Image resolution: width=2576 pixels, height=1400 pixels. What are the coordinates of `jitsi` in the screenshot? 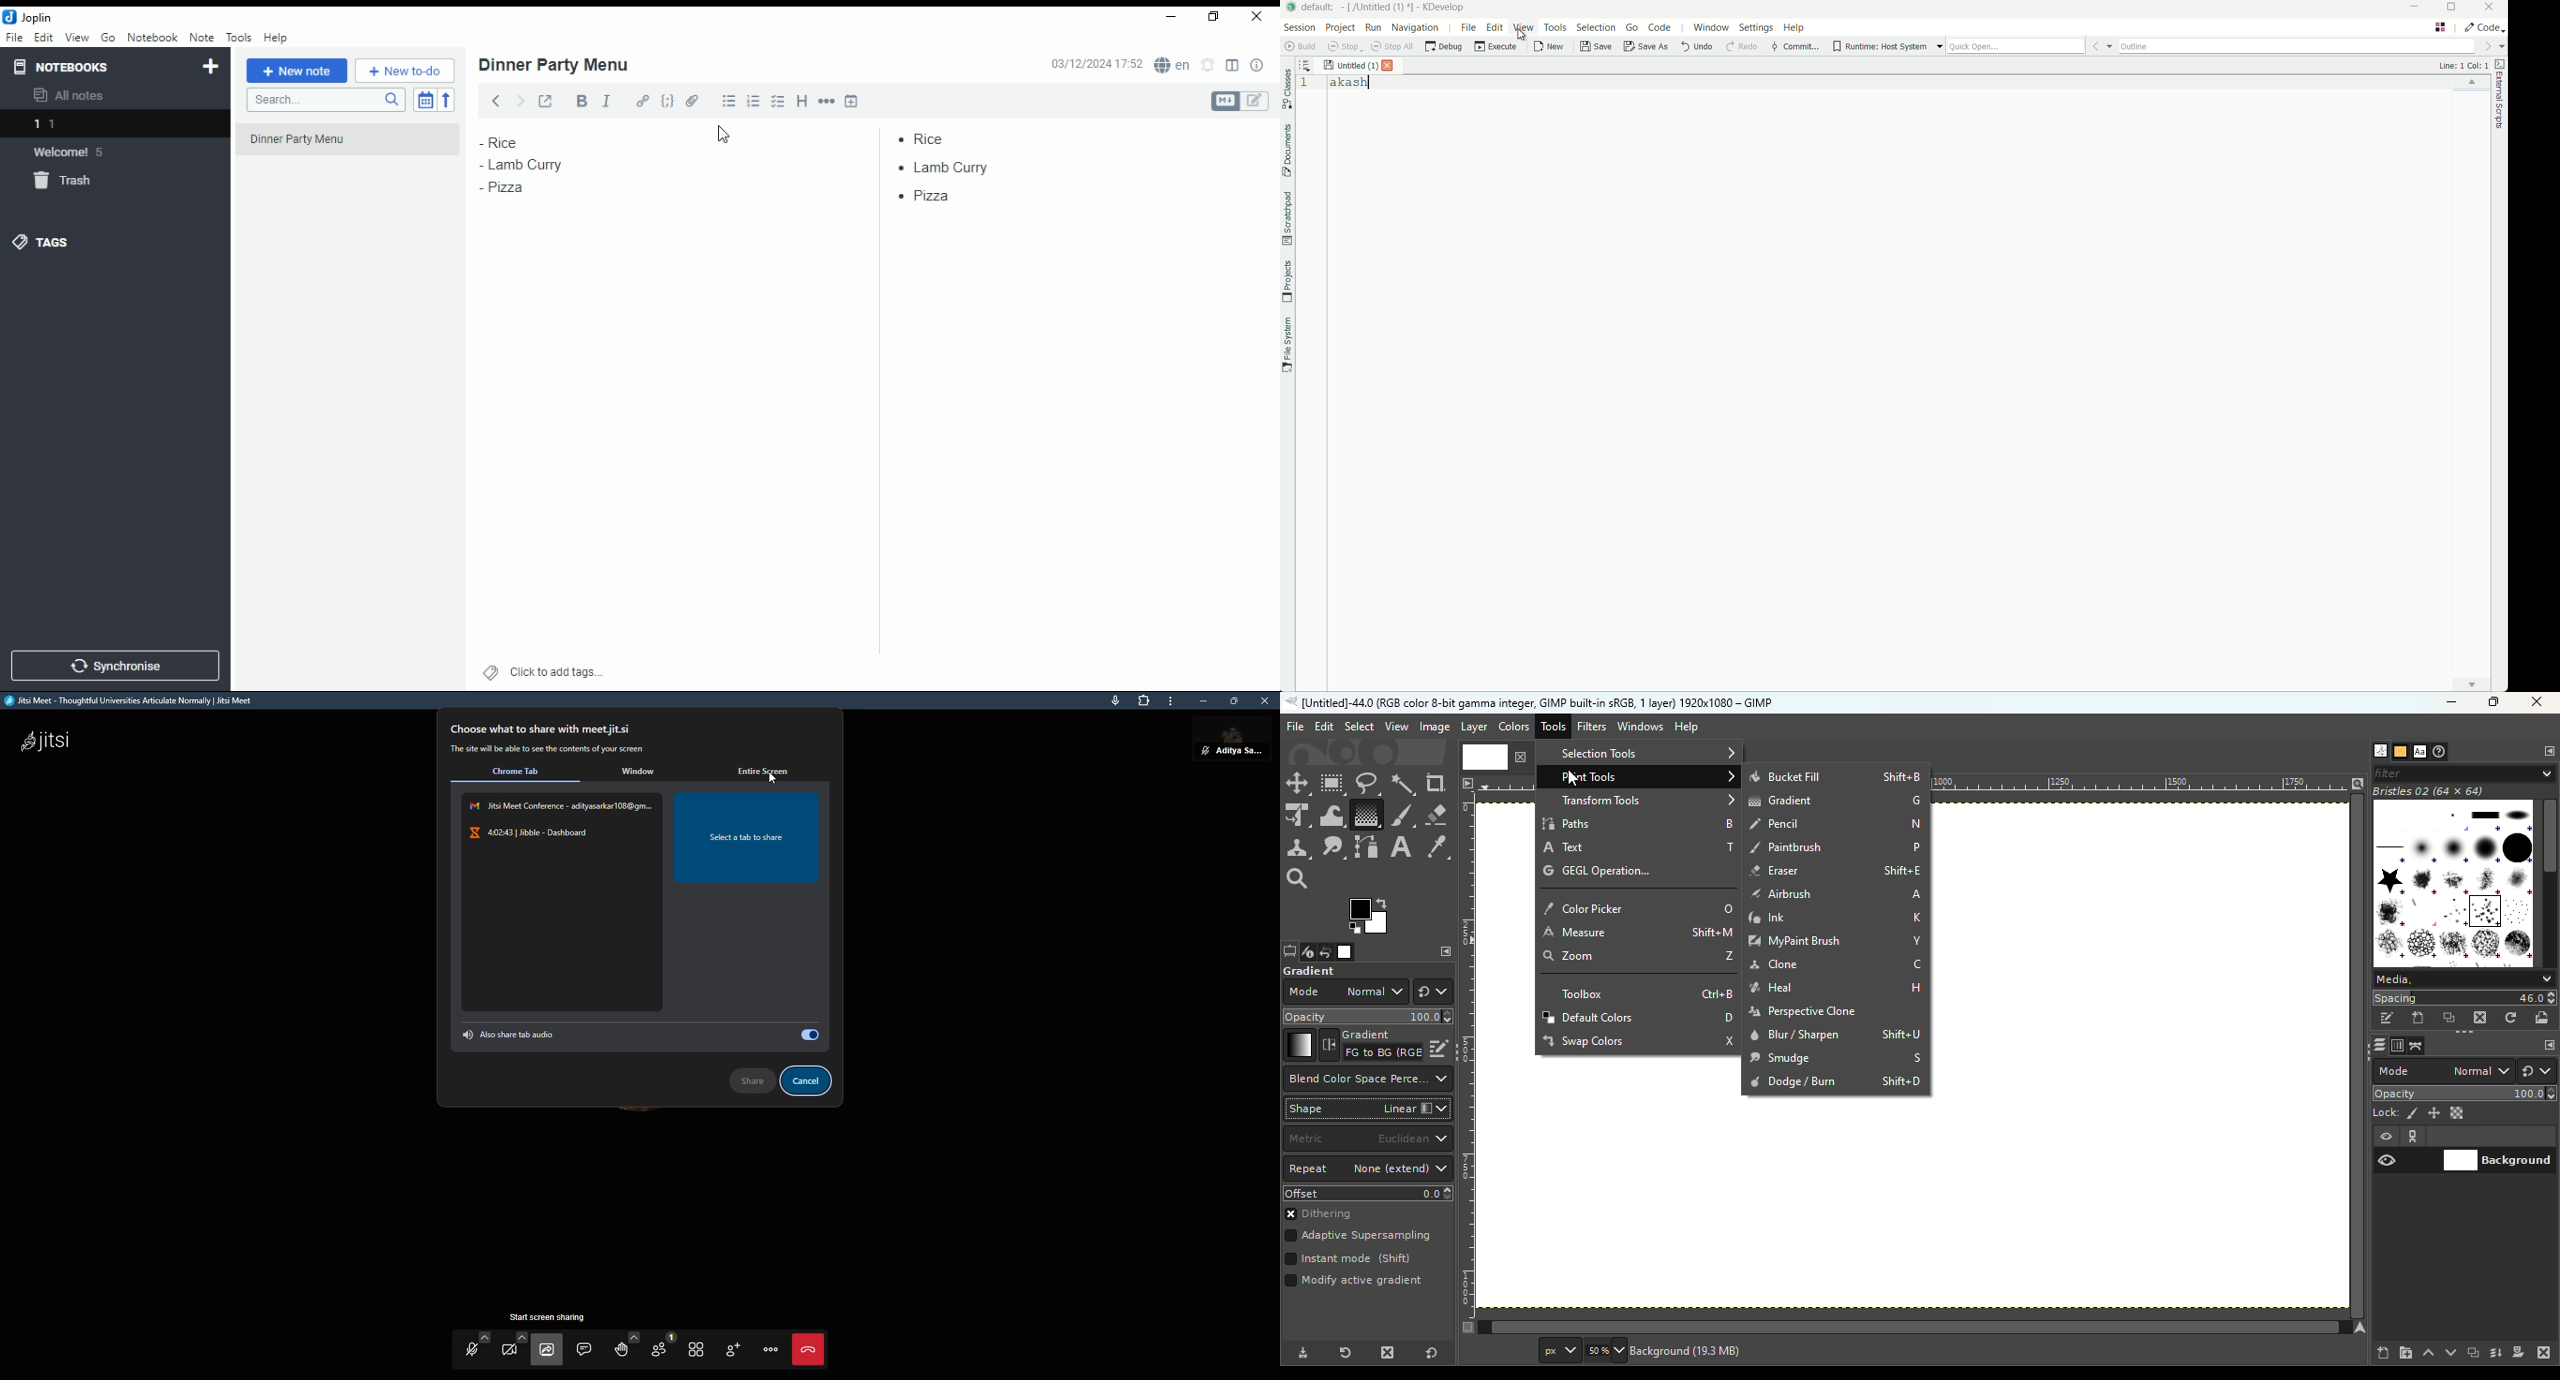 It's located at (47, 742).